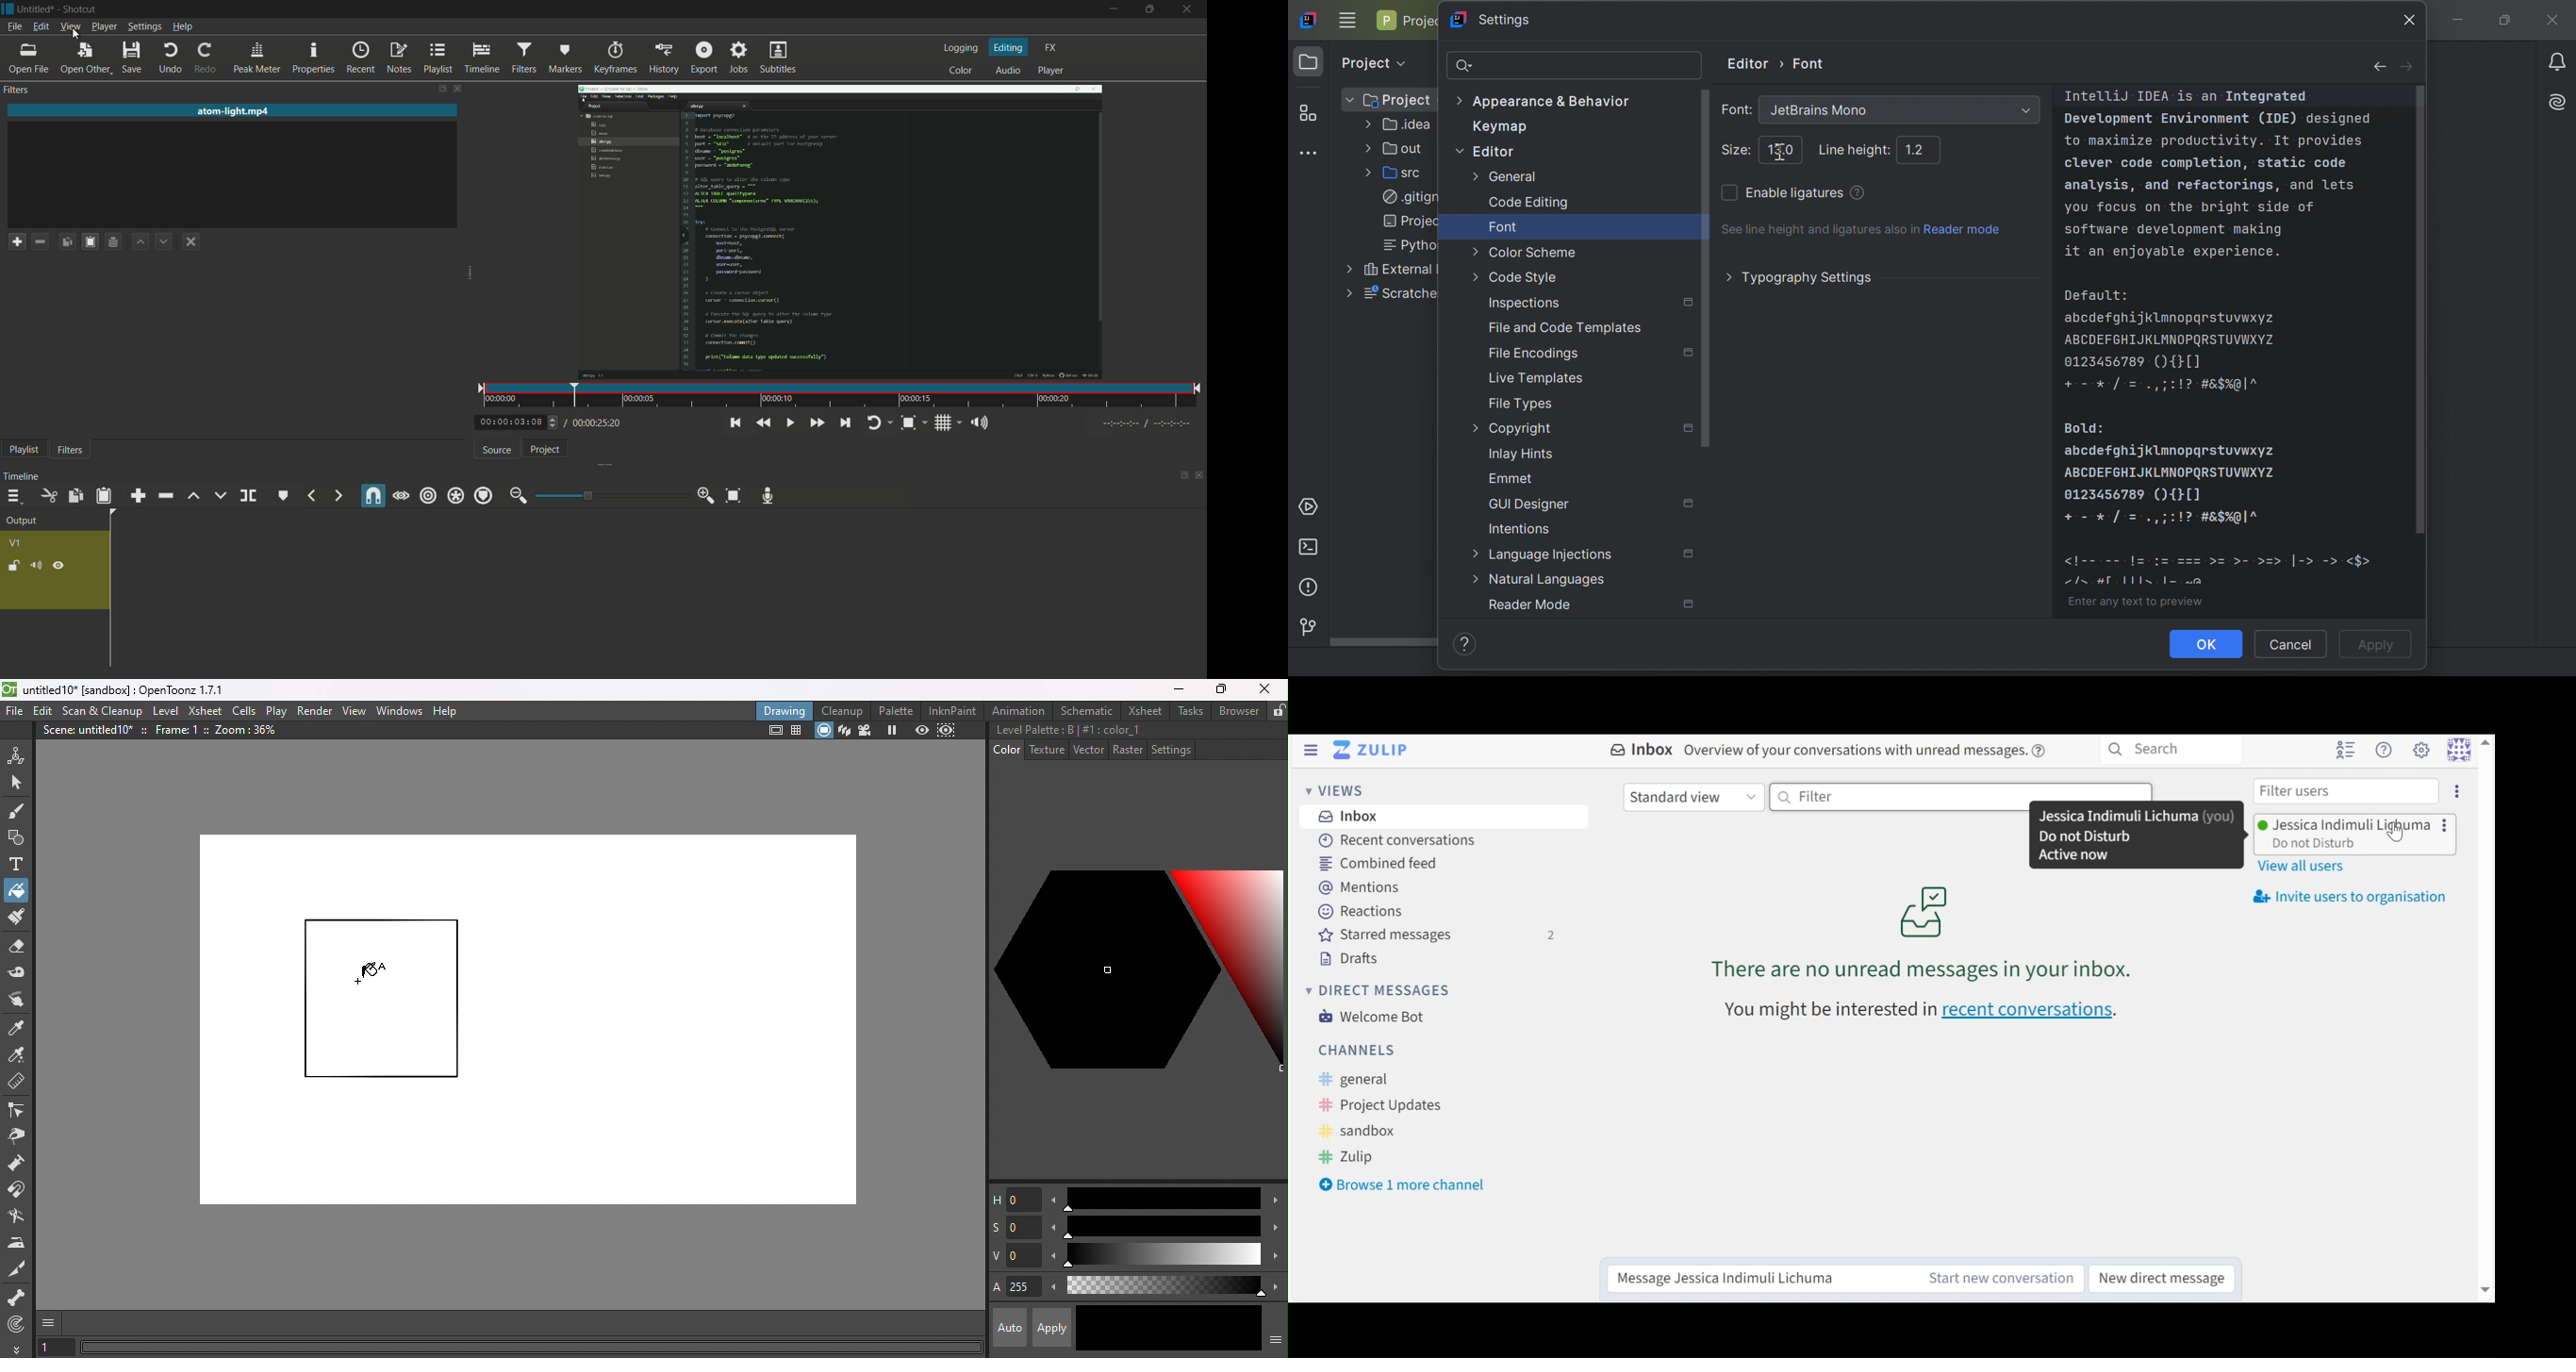 The height and width of the screenshot is (1372, 2576). What do you see at coordinates (739, 58) in the screenshot?
I see `jobs` at bounding box center [739, 58].